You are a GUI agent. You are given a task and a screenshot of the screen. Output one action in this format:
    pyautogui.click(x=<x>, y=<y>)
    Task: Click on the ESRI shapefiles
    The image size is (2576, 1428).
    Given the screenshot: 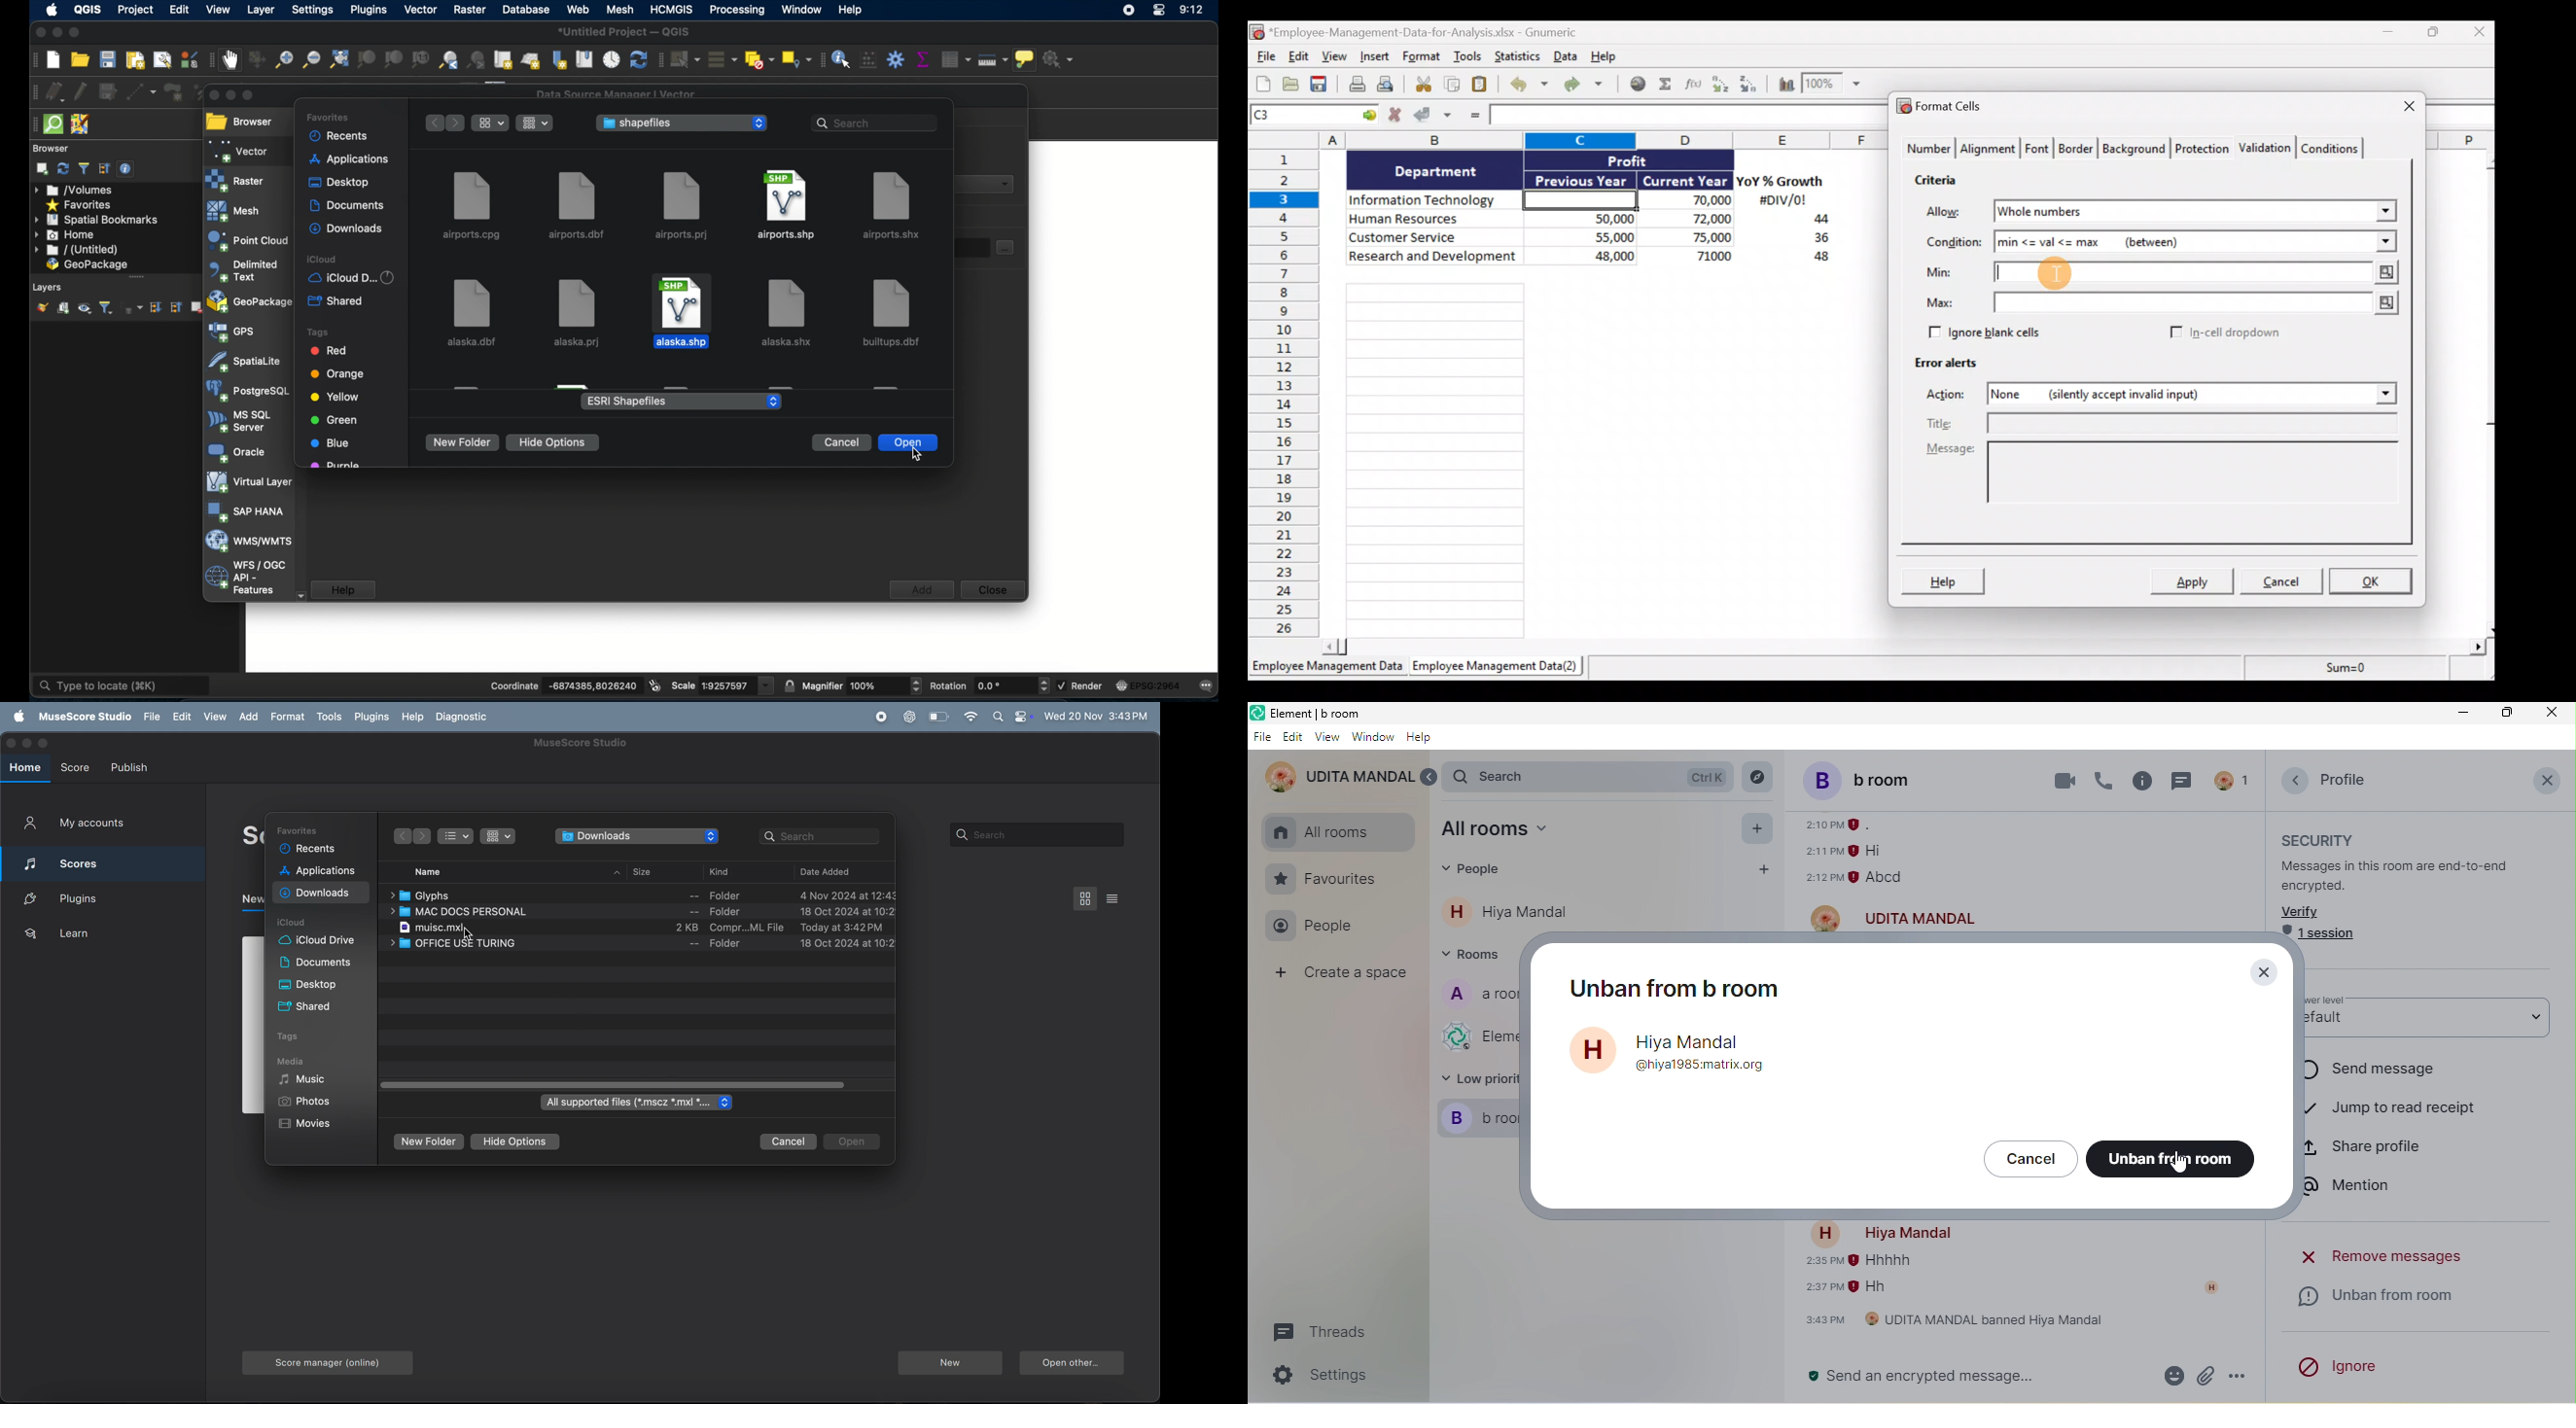 What is the action you would take?
    pyautogui.click(x=627, y=402)
    